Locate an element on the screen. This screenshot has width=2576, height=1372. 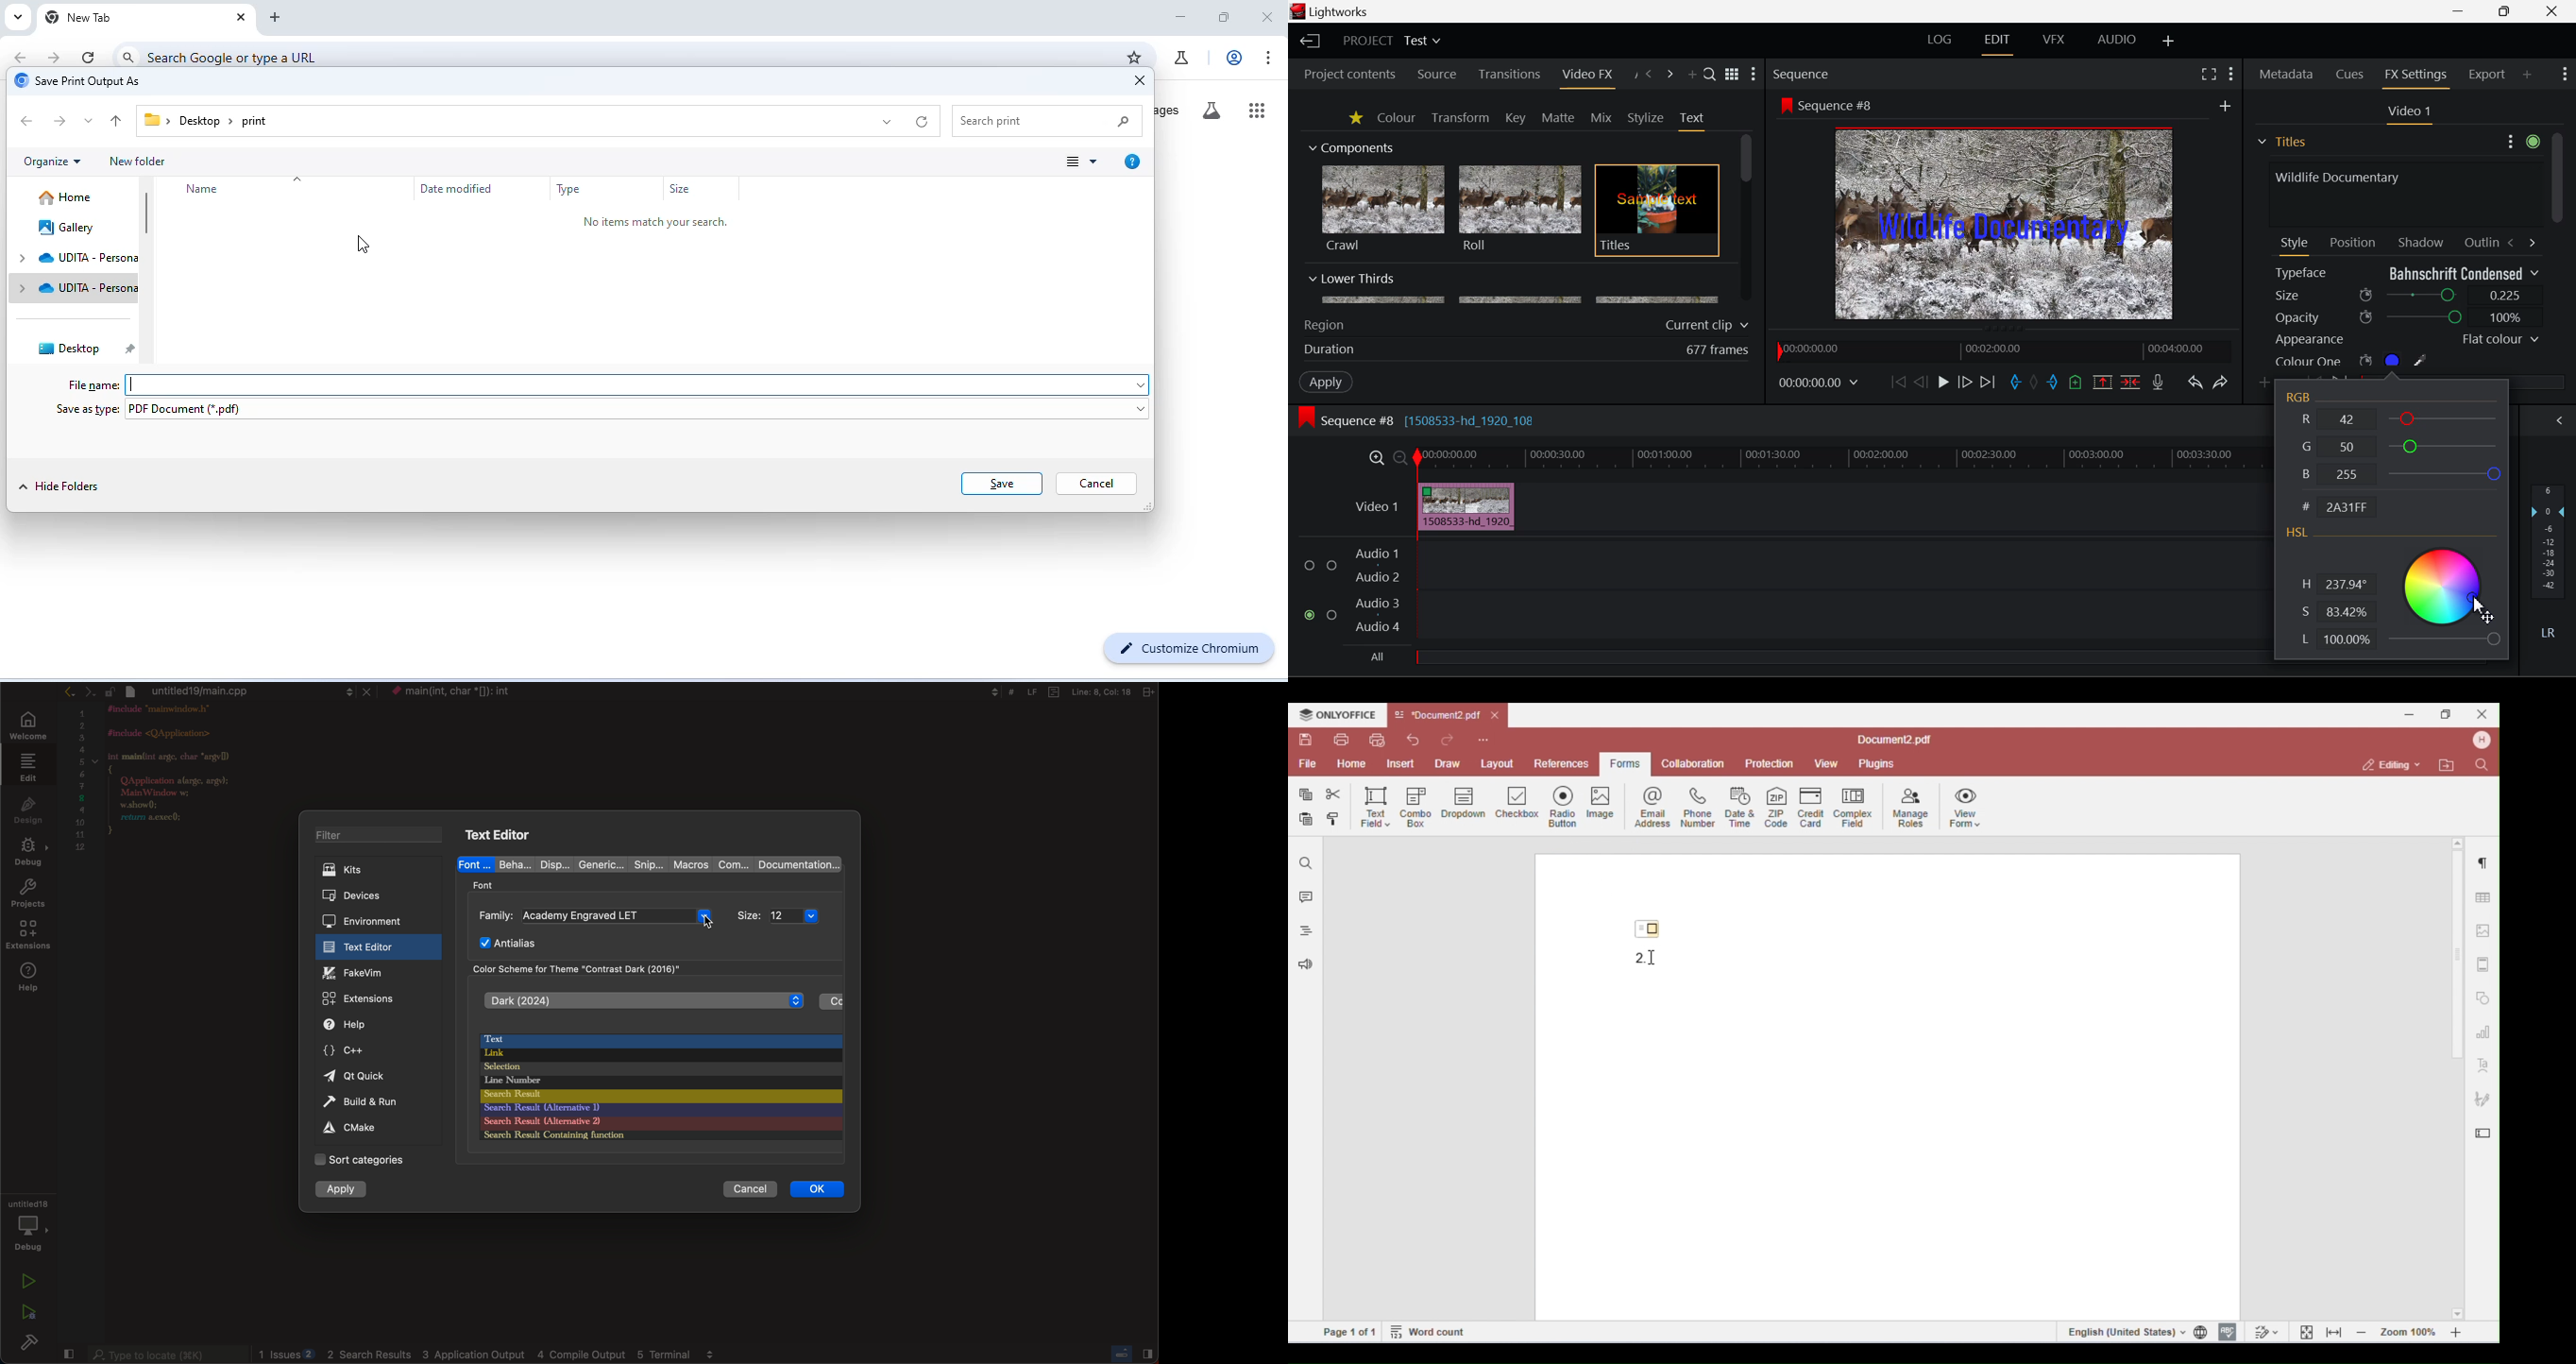
close is located at coordinates (1134, 81).